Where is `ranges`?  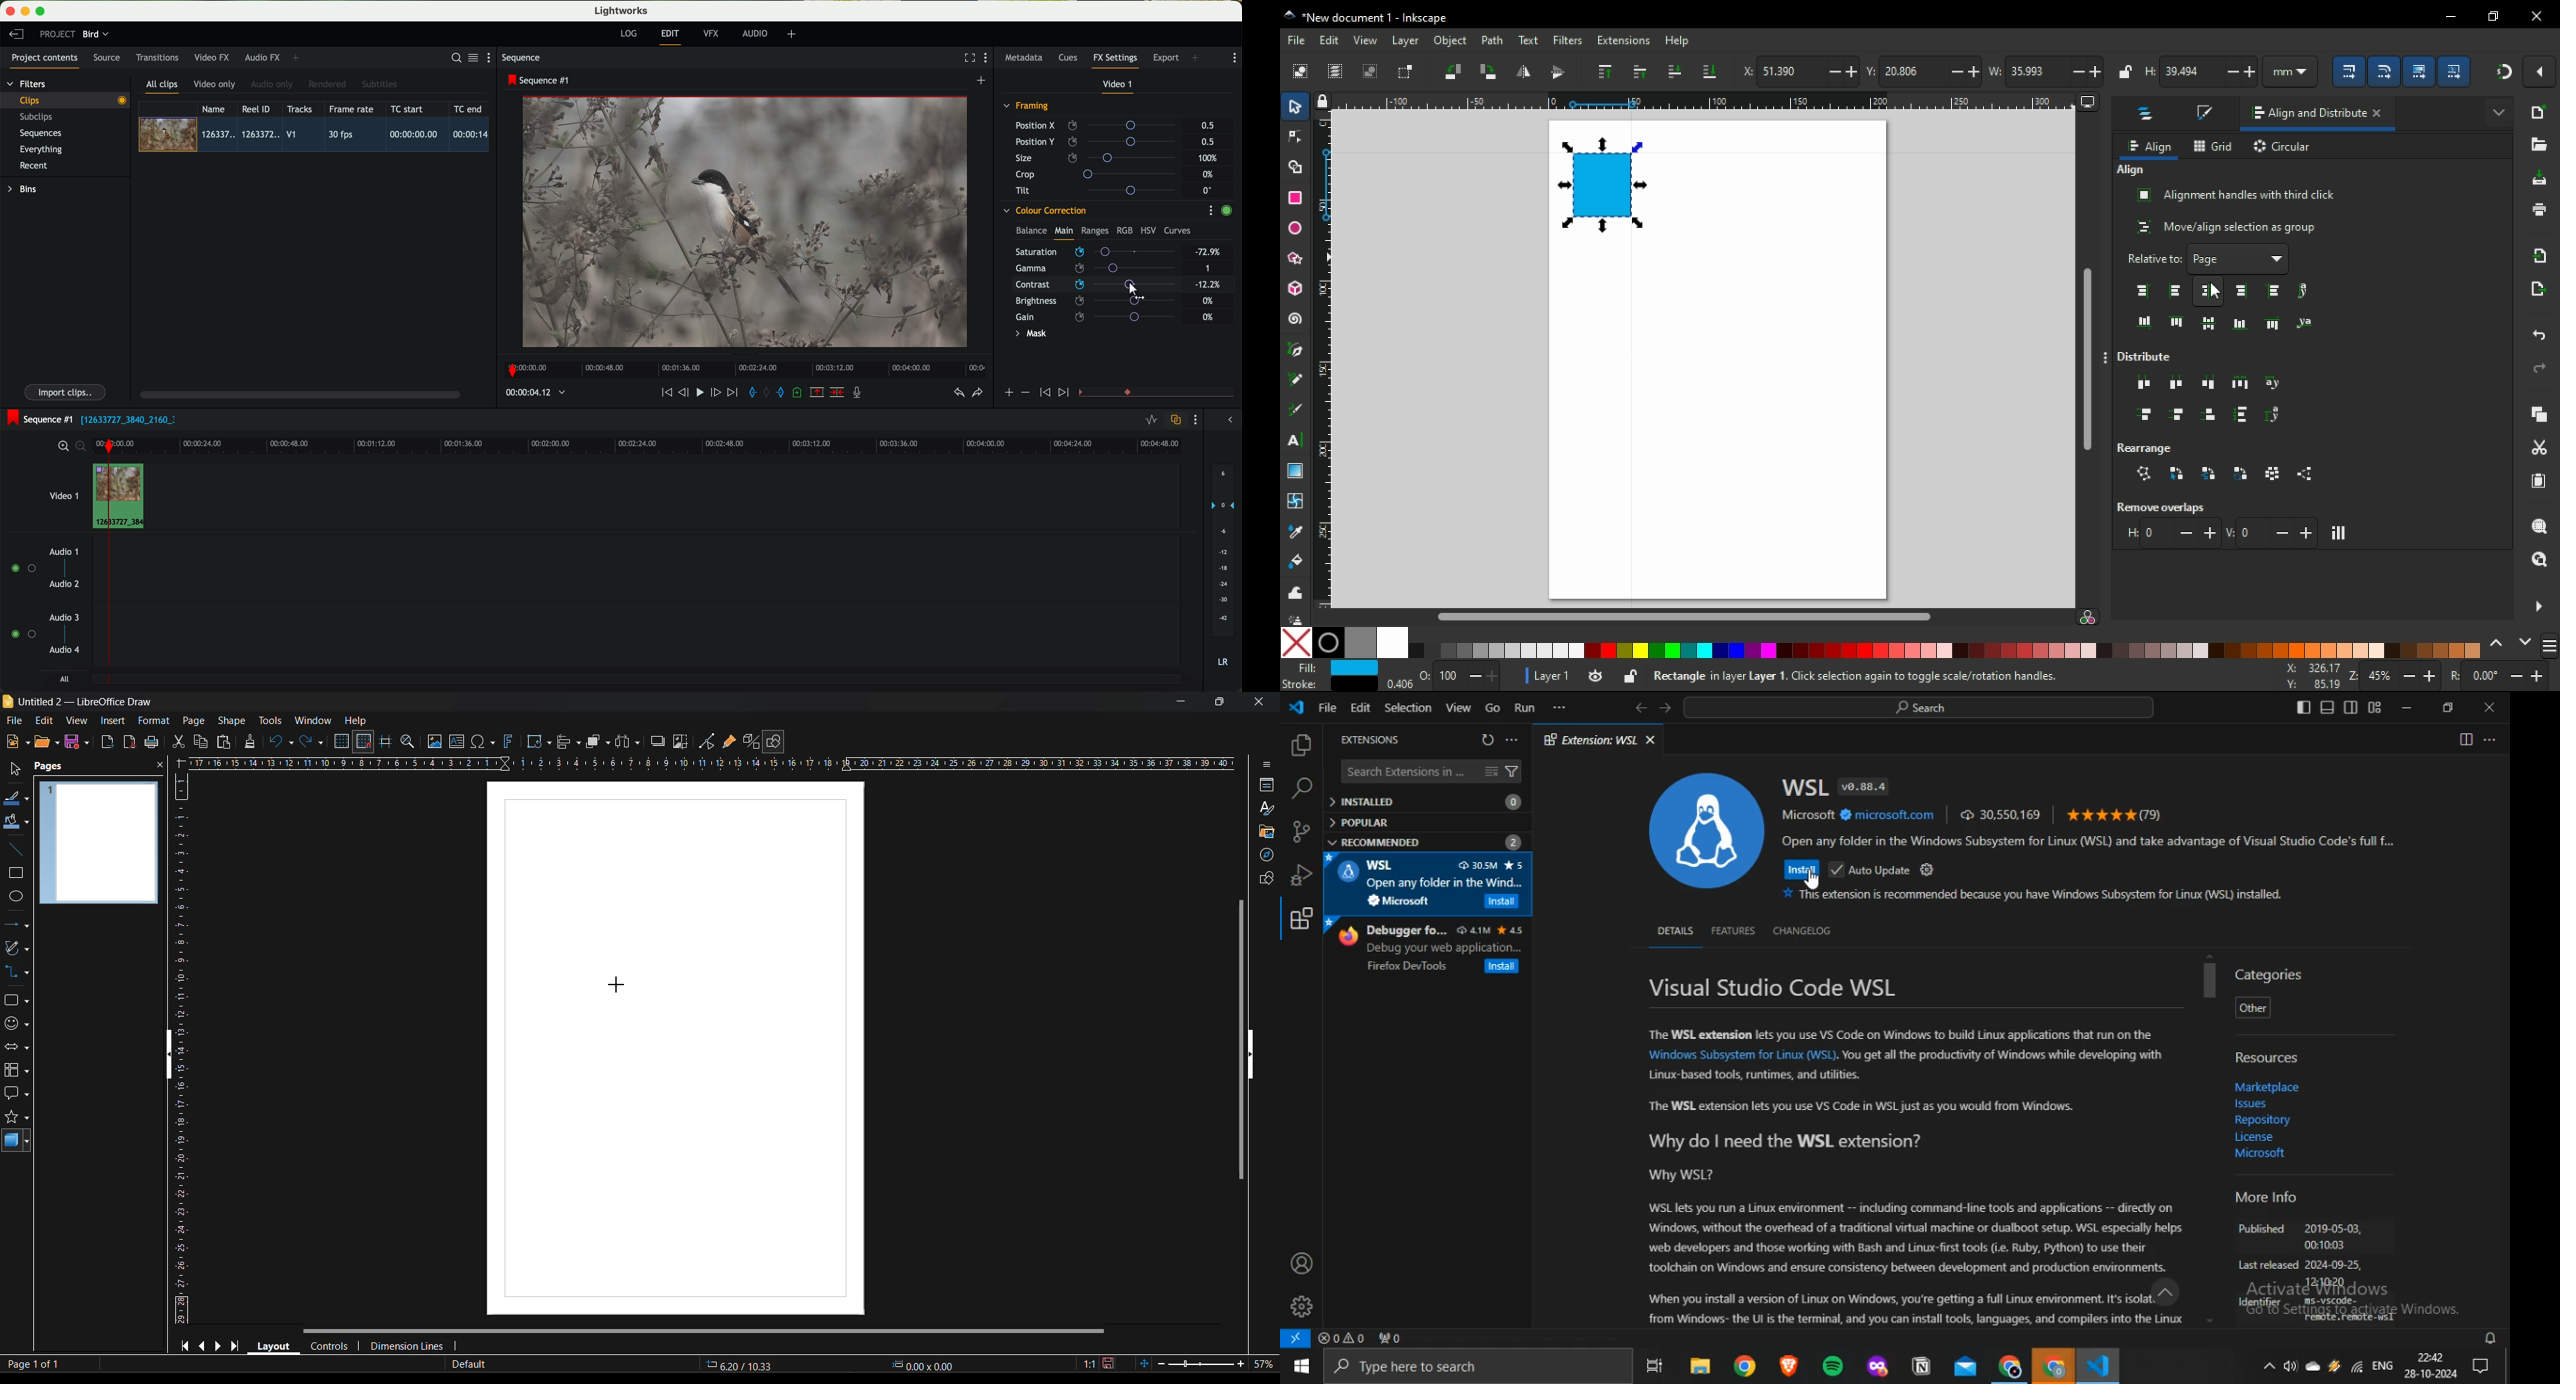
ranges is located at coordinates (1095, 230).